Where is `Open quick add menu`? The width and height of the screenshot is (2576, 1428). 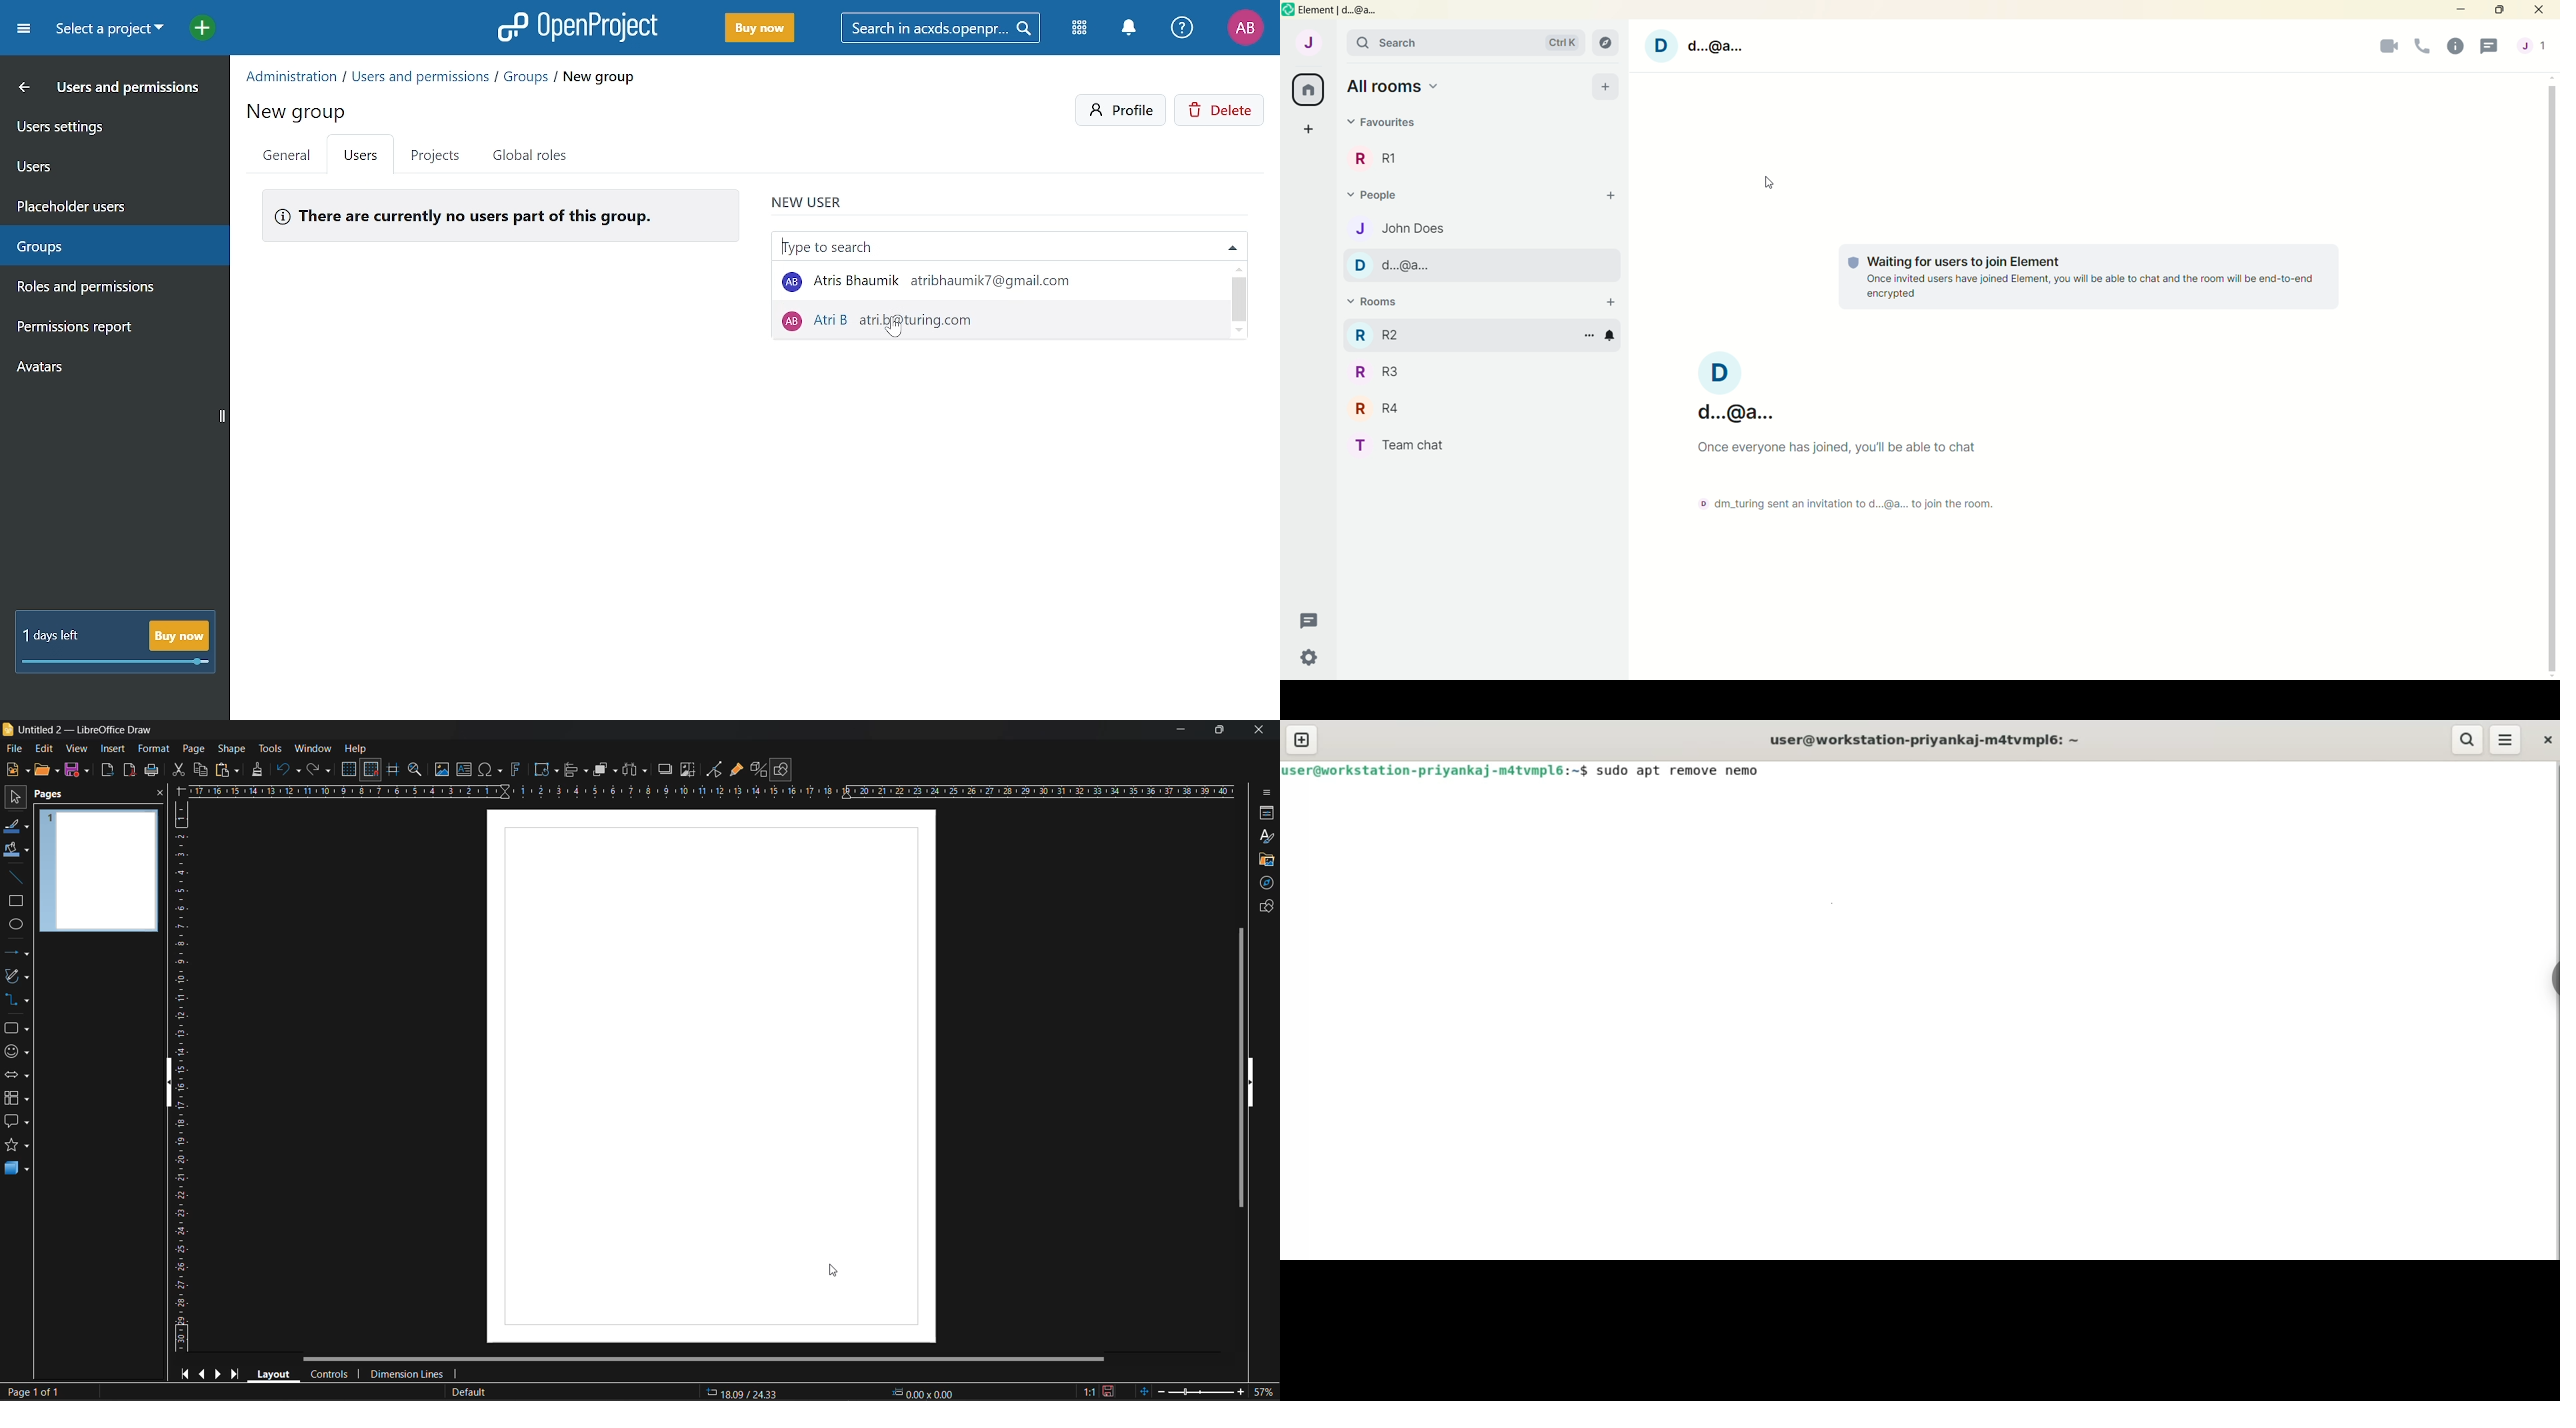 Open quick add menu is located at coordinates (192, 27).